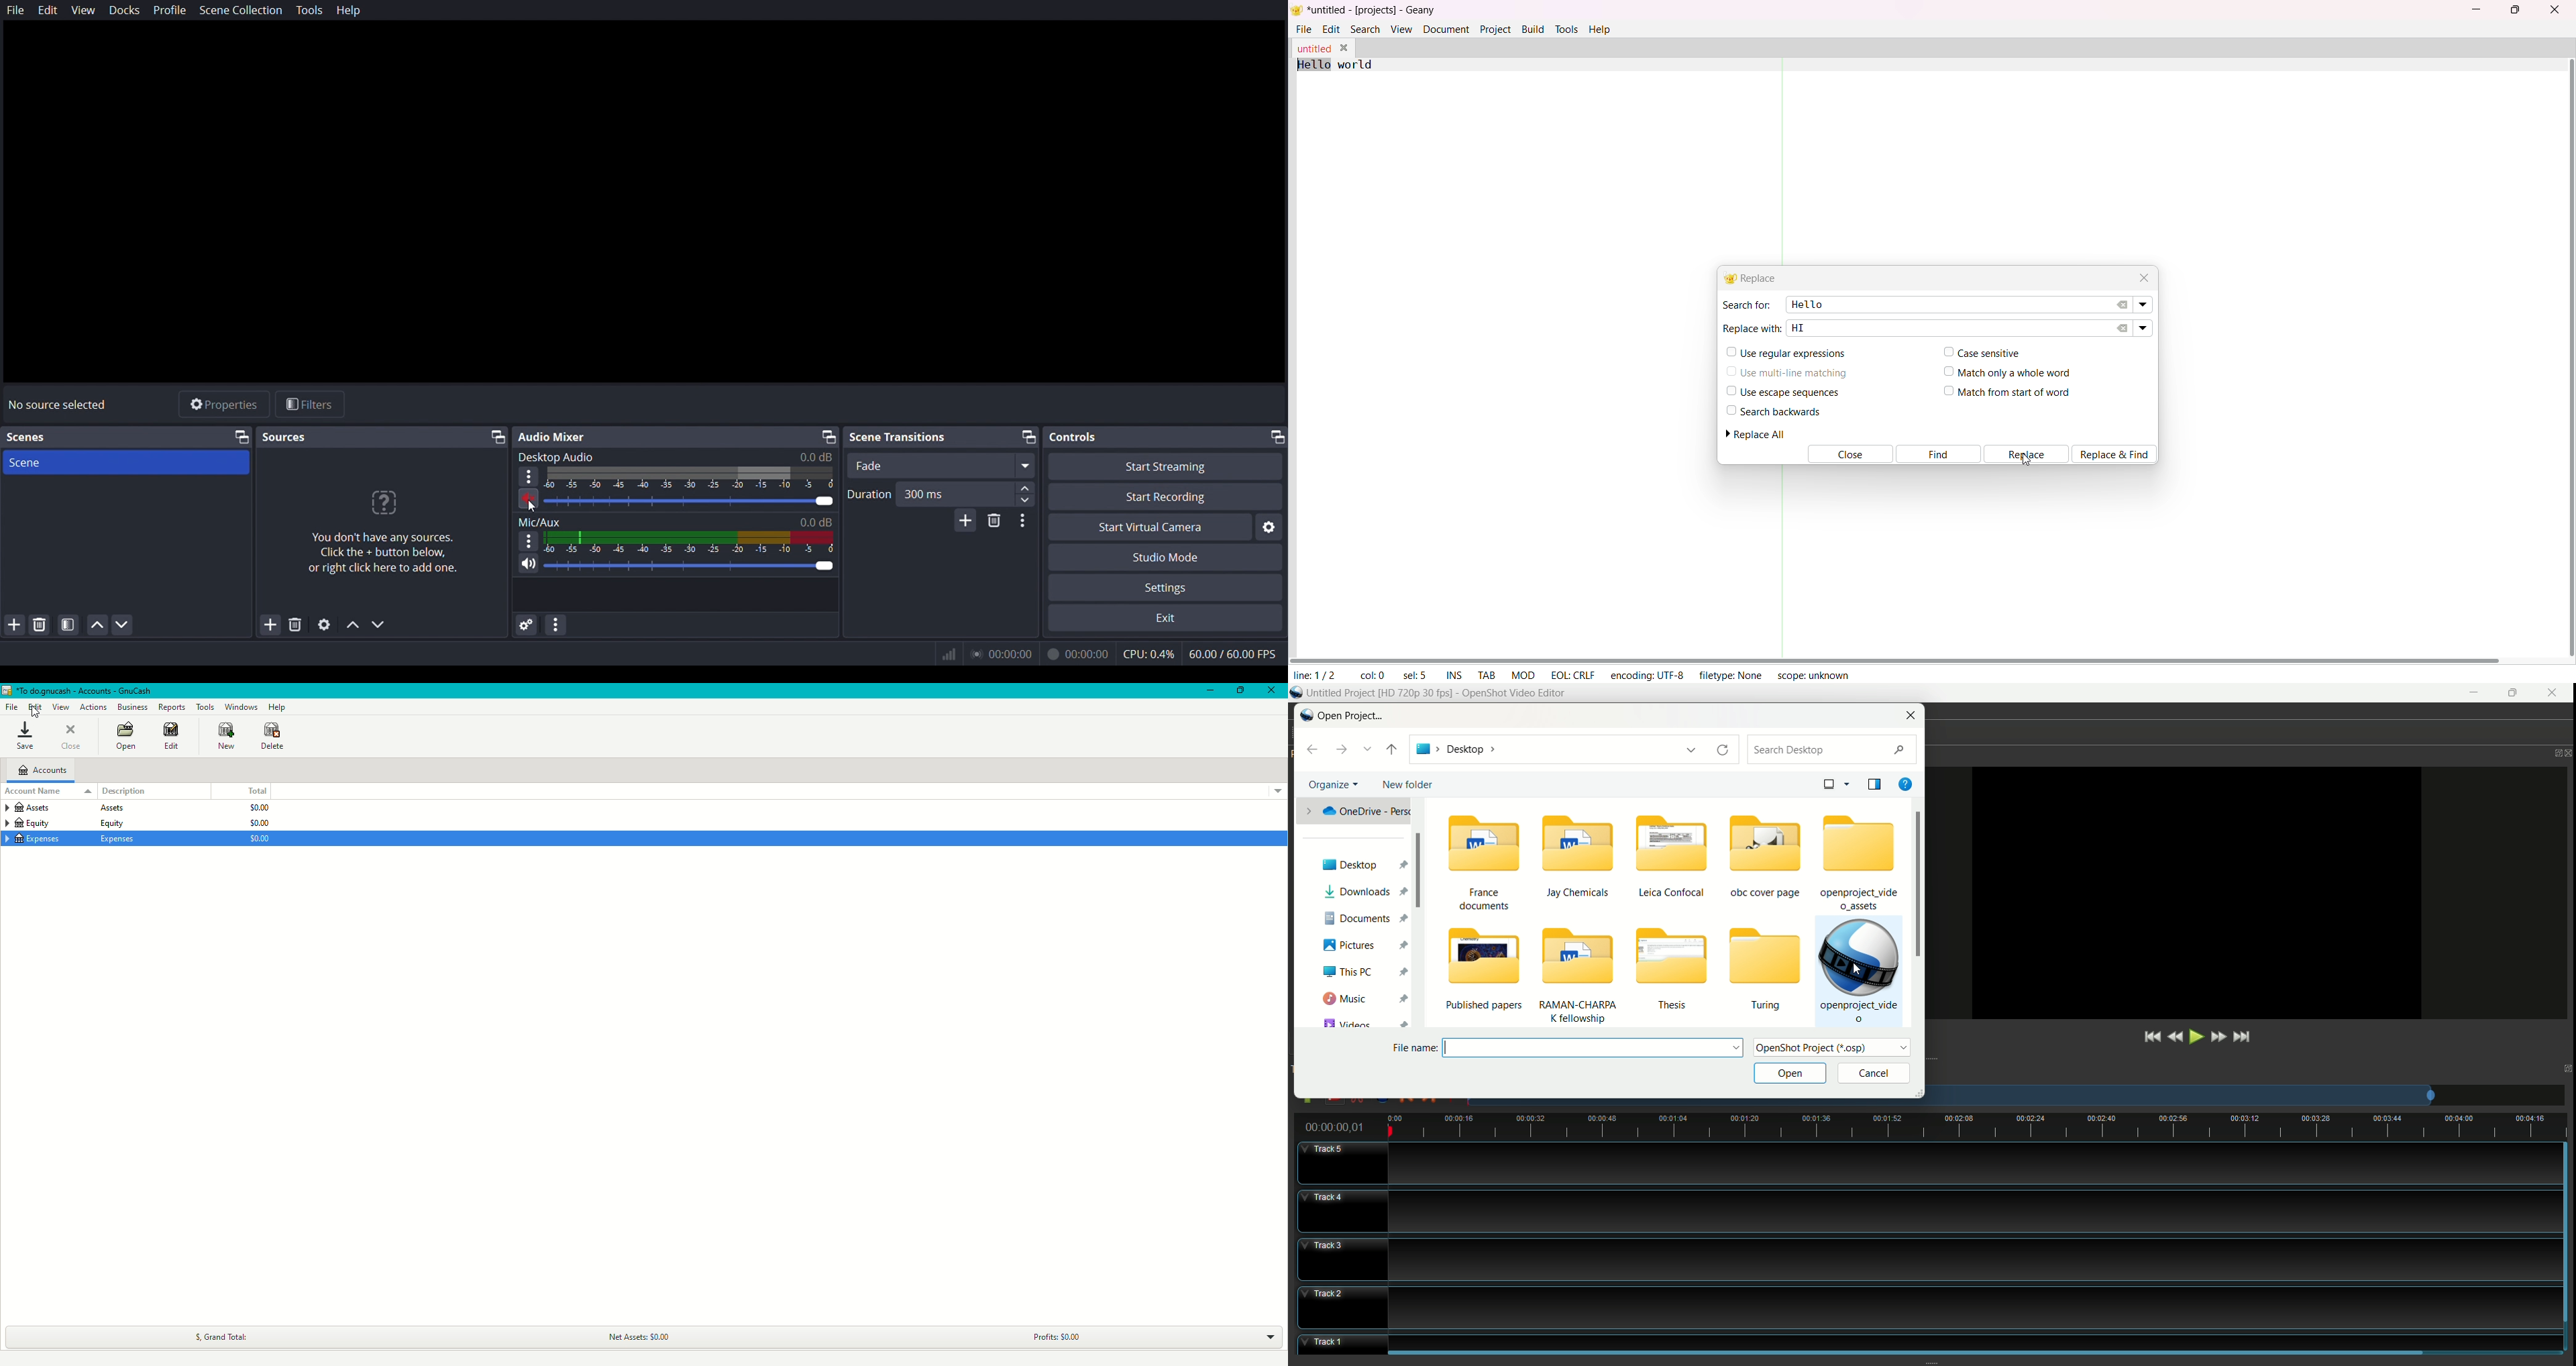 The height and width of the screenshot is (1372, 2576). What do you see at coordinates (1835, 1049) in the screenshot?
I see `OpenShotProject (8.osp)` at bounding box center [1835, 1049].